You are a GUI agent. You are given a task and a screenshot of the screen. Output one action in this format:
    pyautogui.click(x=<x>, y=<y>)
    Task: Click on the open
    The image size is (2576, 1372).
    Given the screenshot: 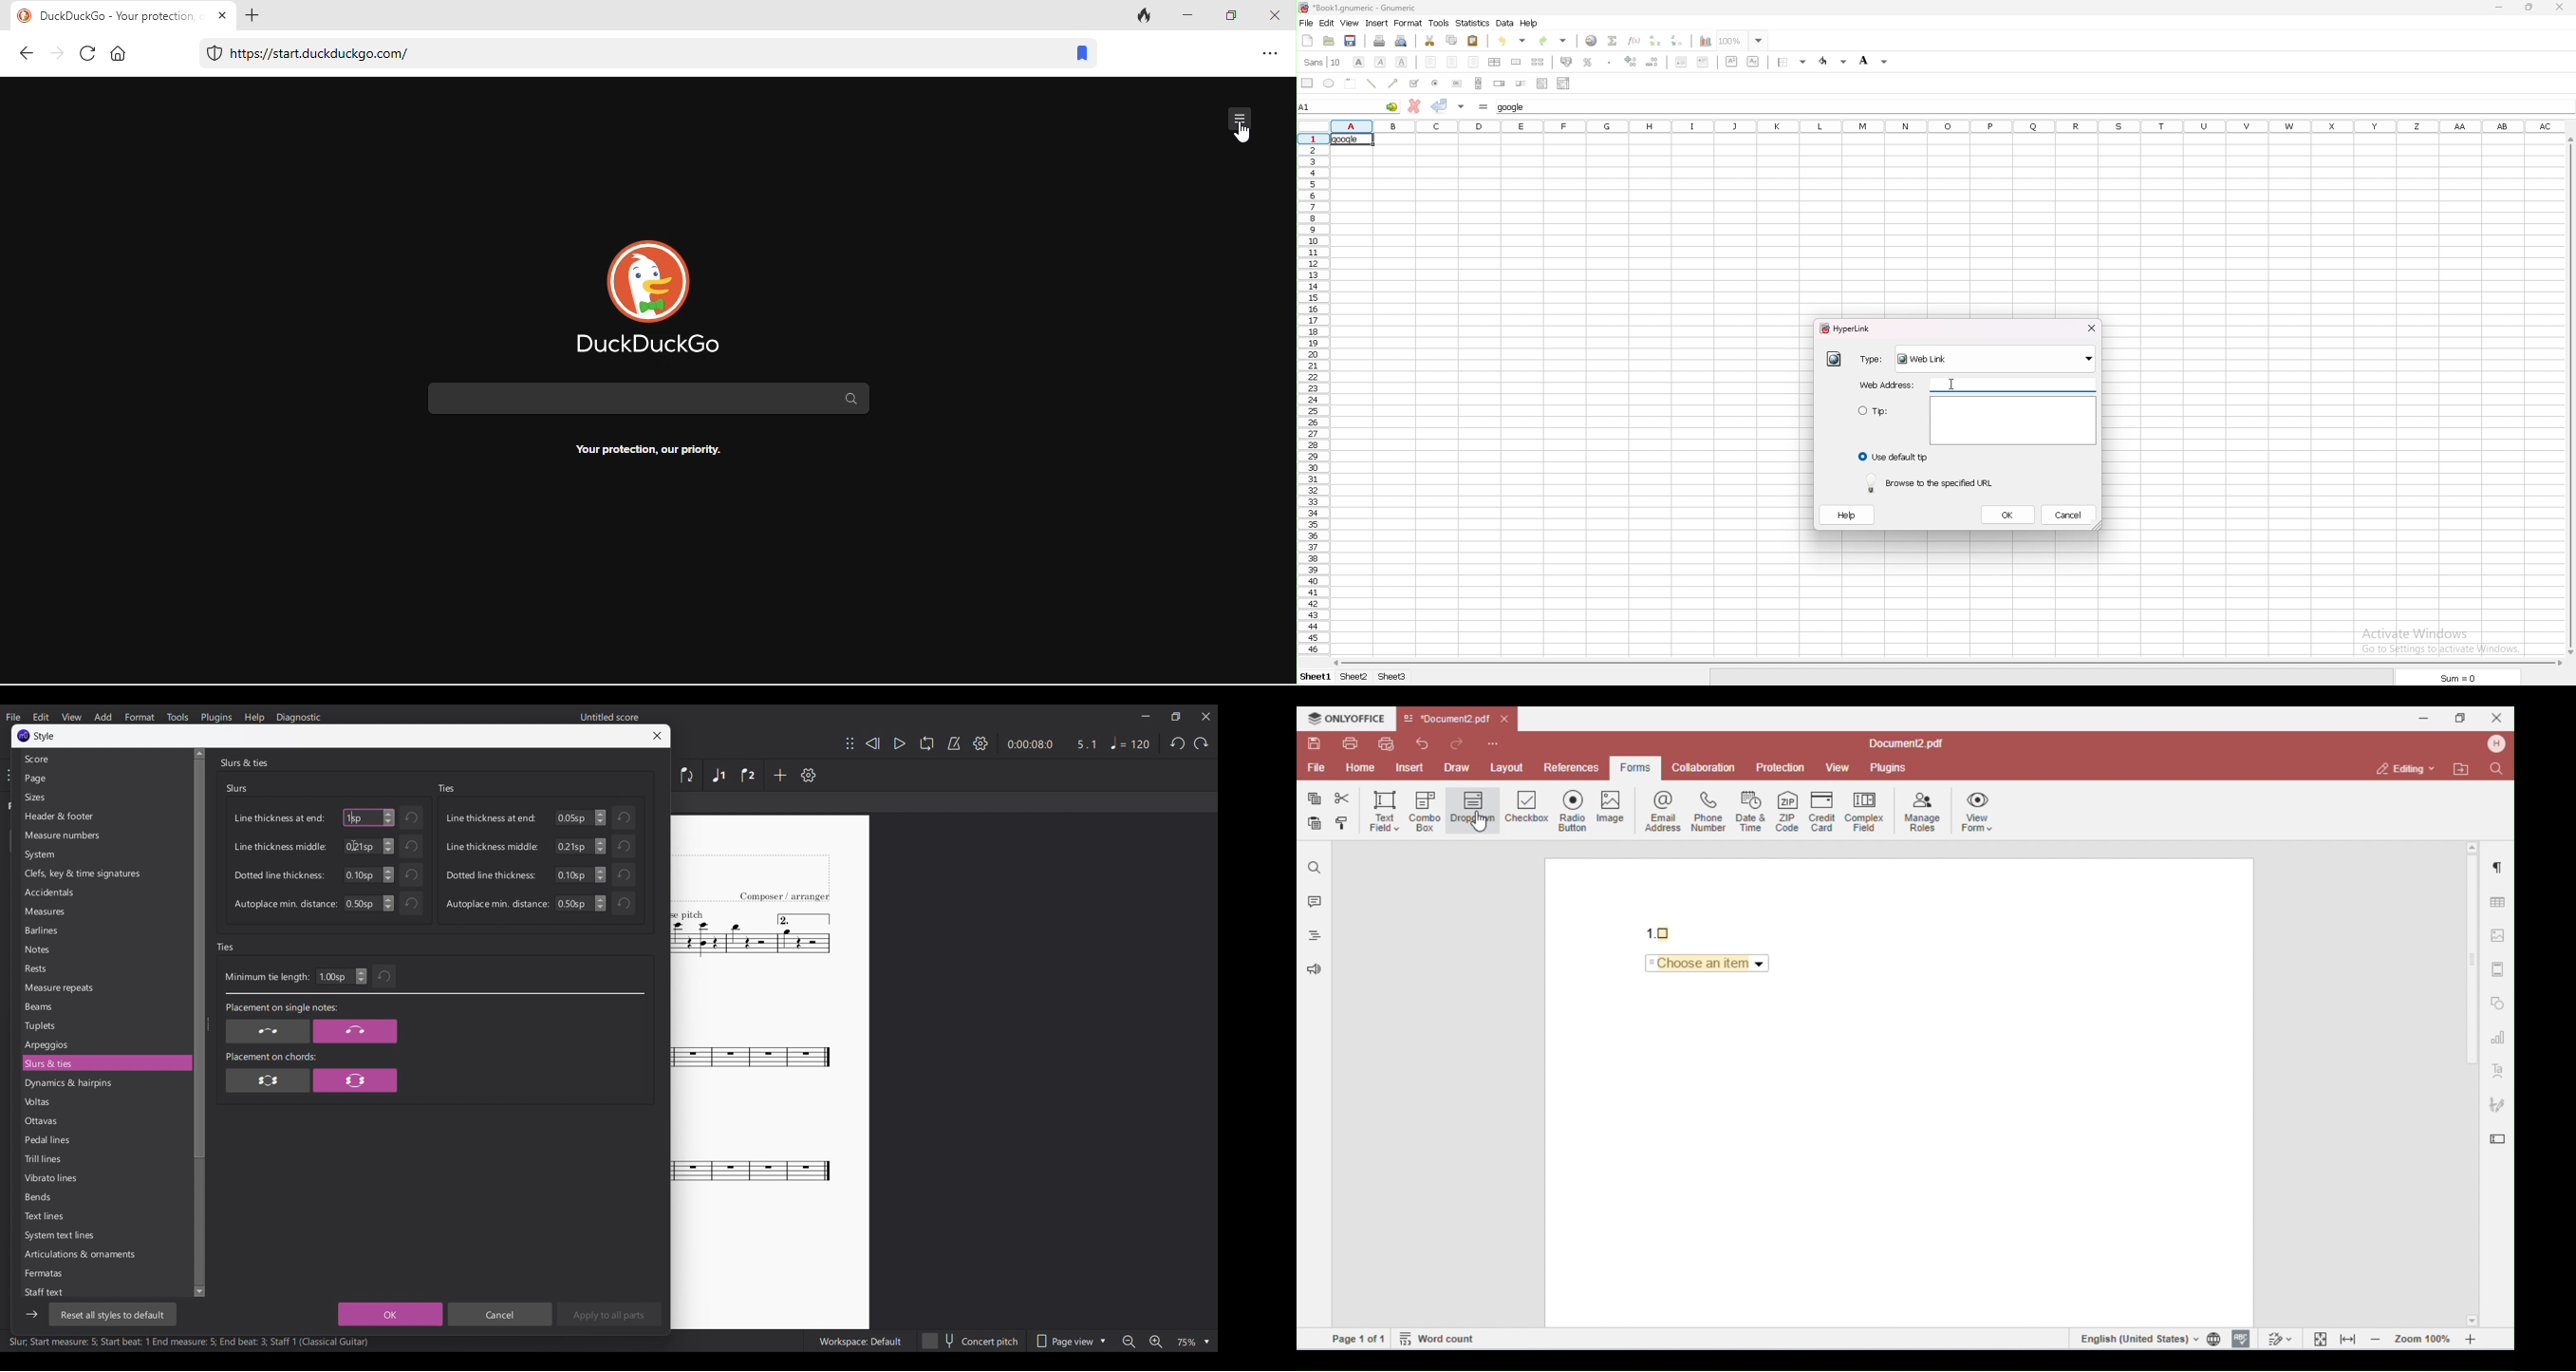 What is the action you would take?
    pyautogui.click(x=1331, y=41)
    